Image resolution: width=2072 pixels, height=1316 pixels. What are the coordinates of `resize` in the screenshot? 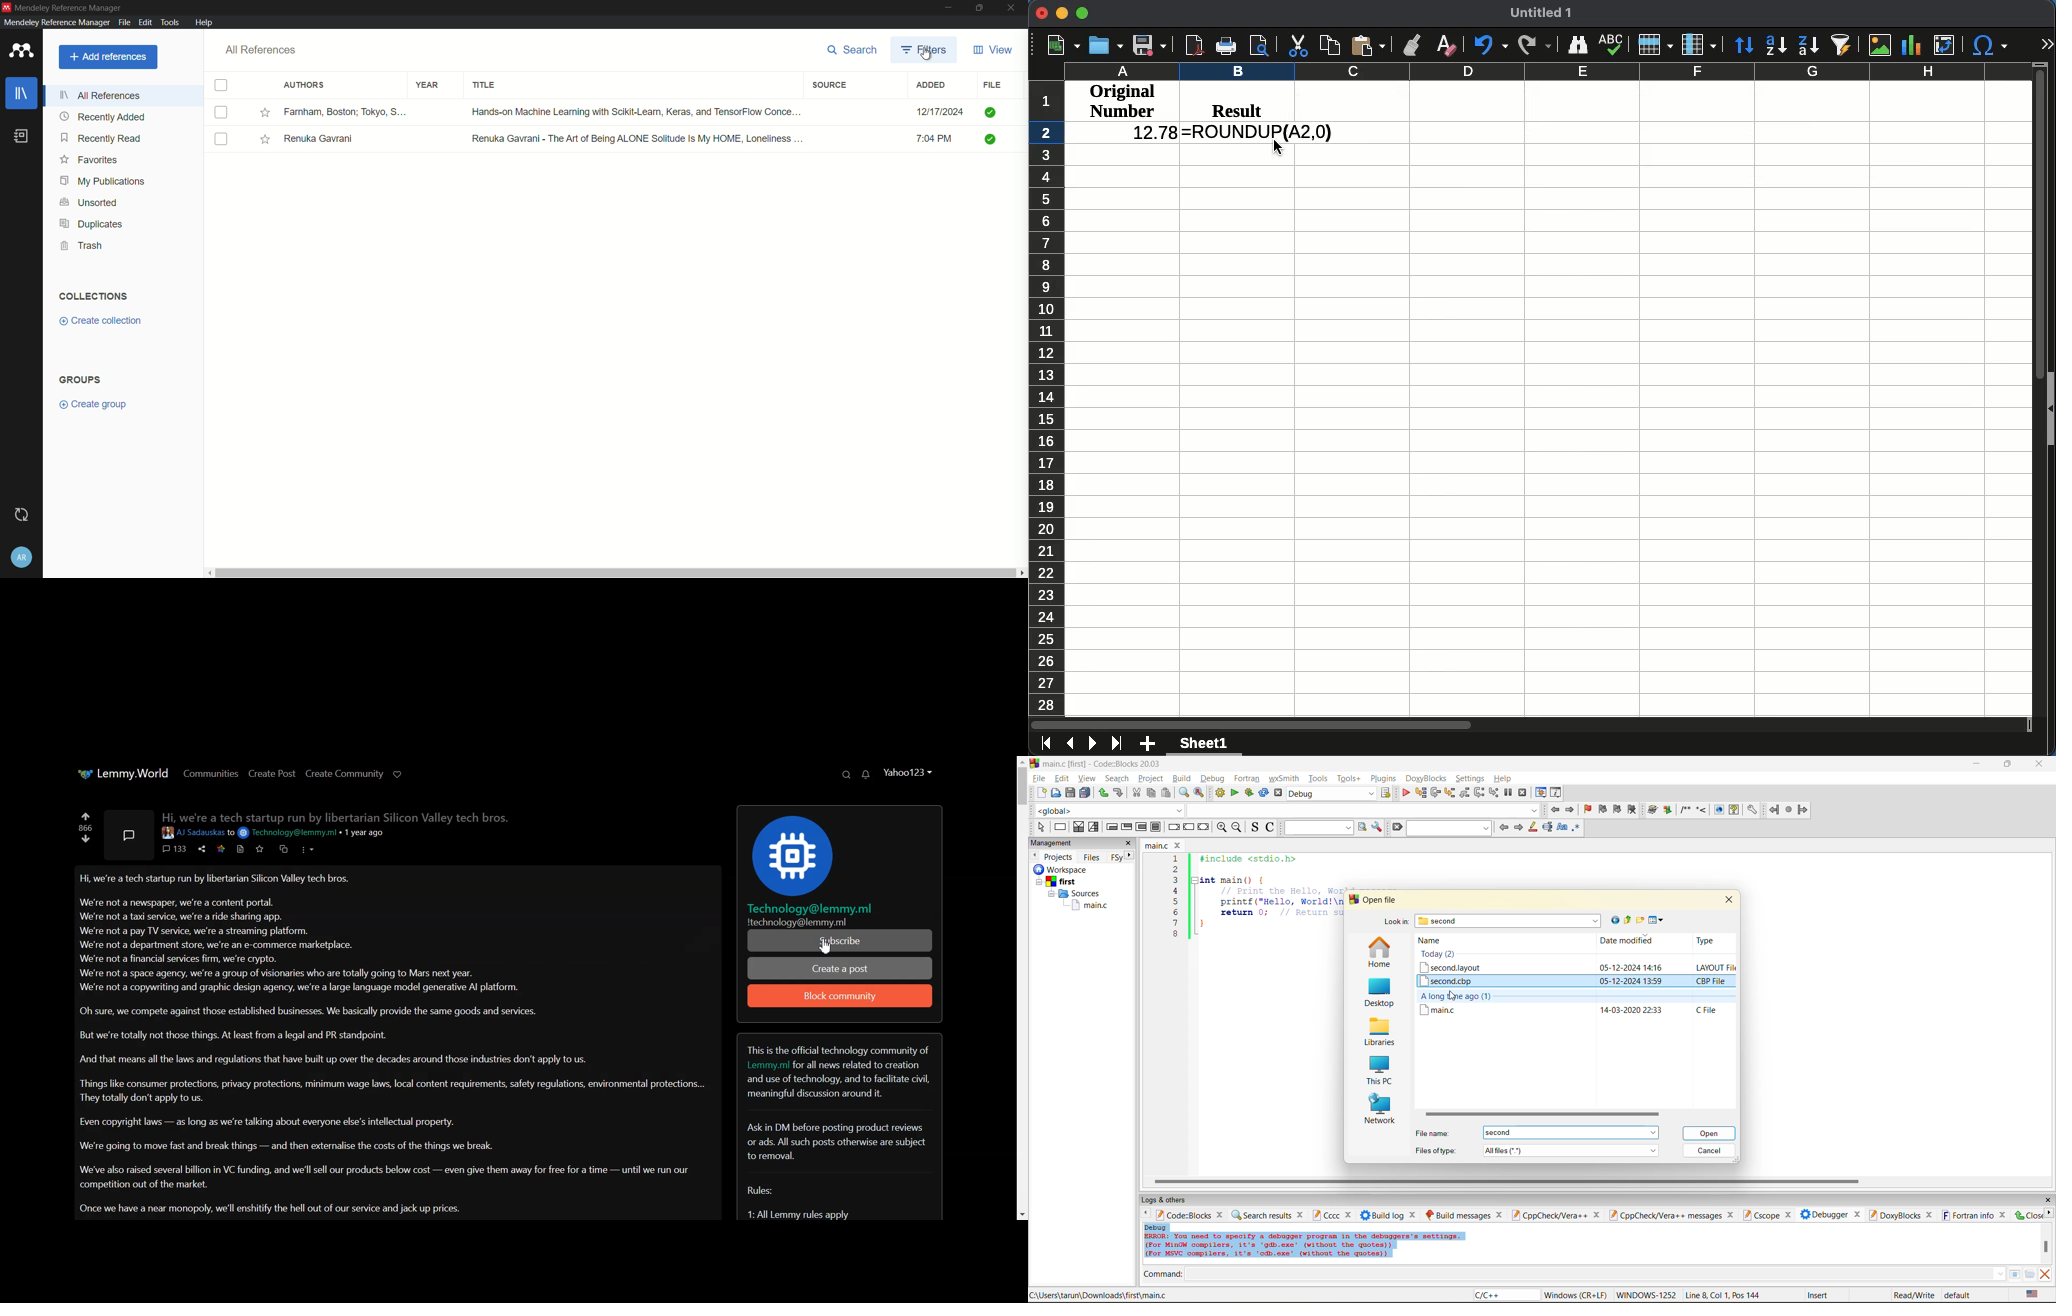 It's located at (2008, 763).